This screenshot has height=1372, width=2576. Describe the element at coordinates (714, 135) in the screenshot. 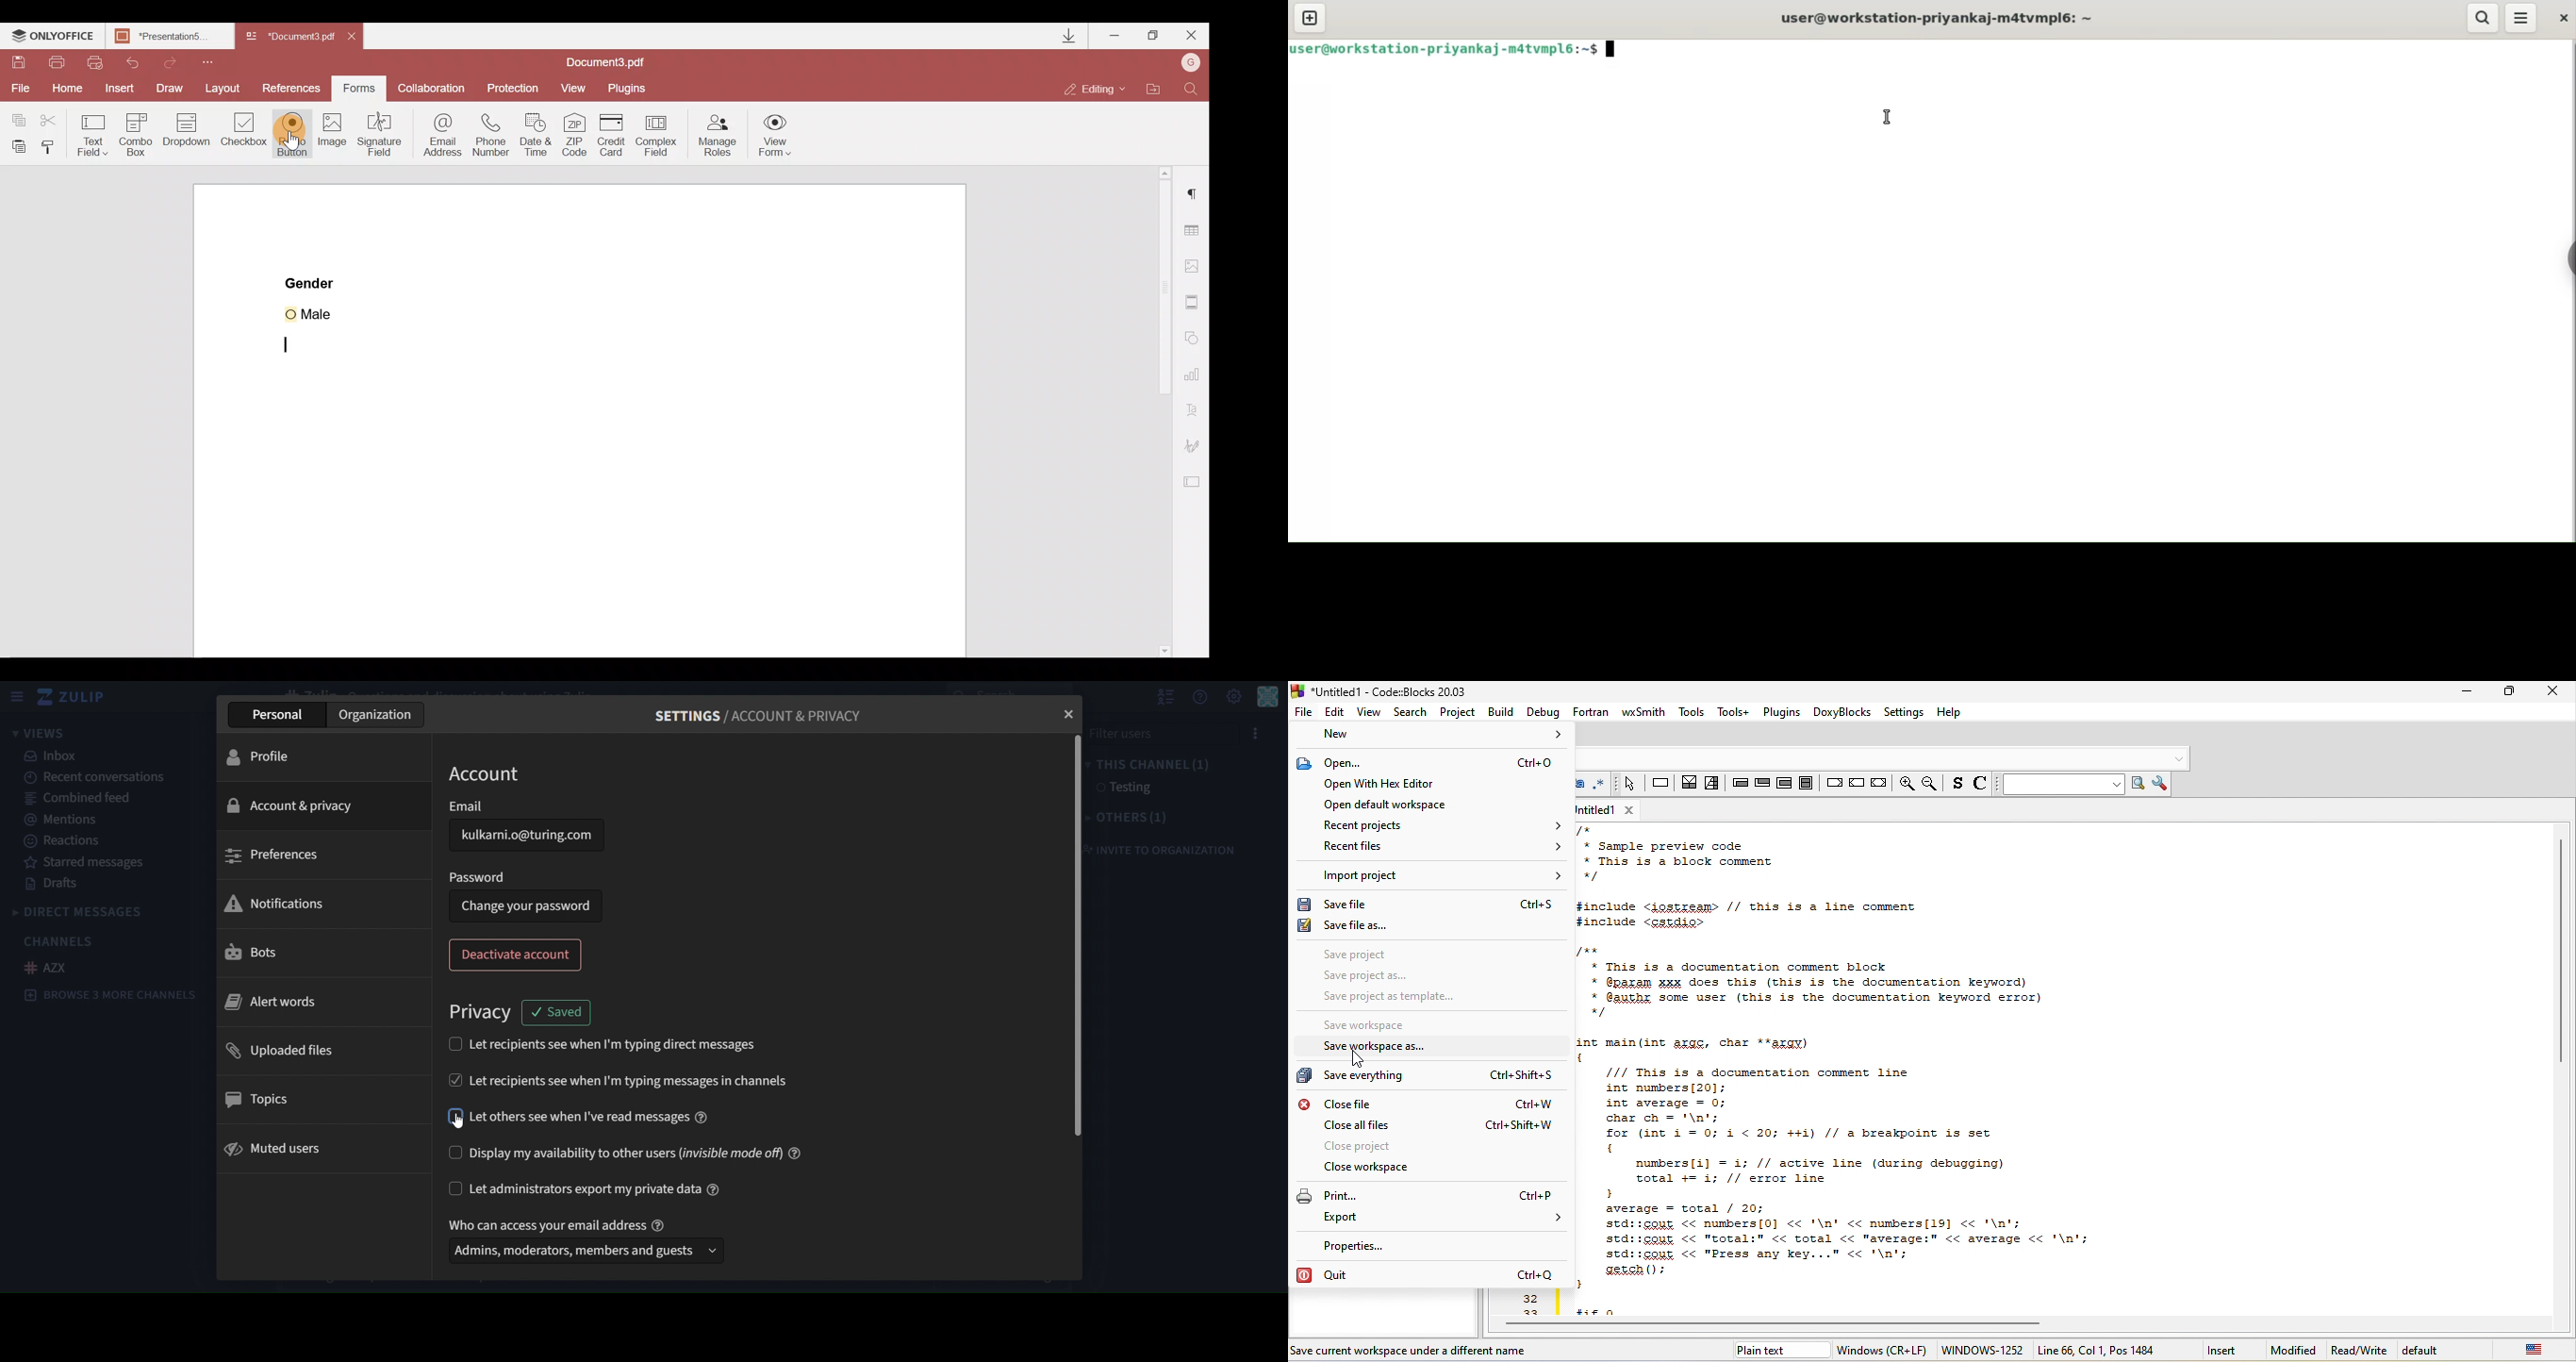

I see `Manage roles` at that location.